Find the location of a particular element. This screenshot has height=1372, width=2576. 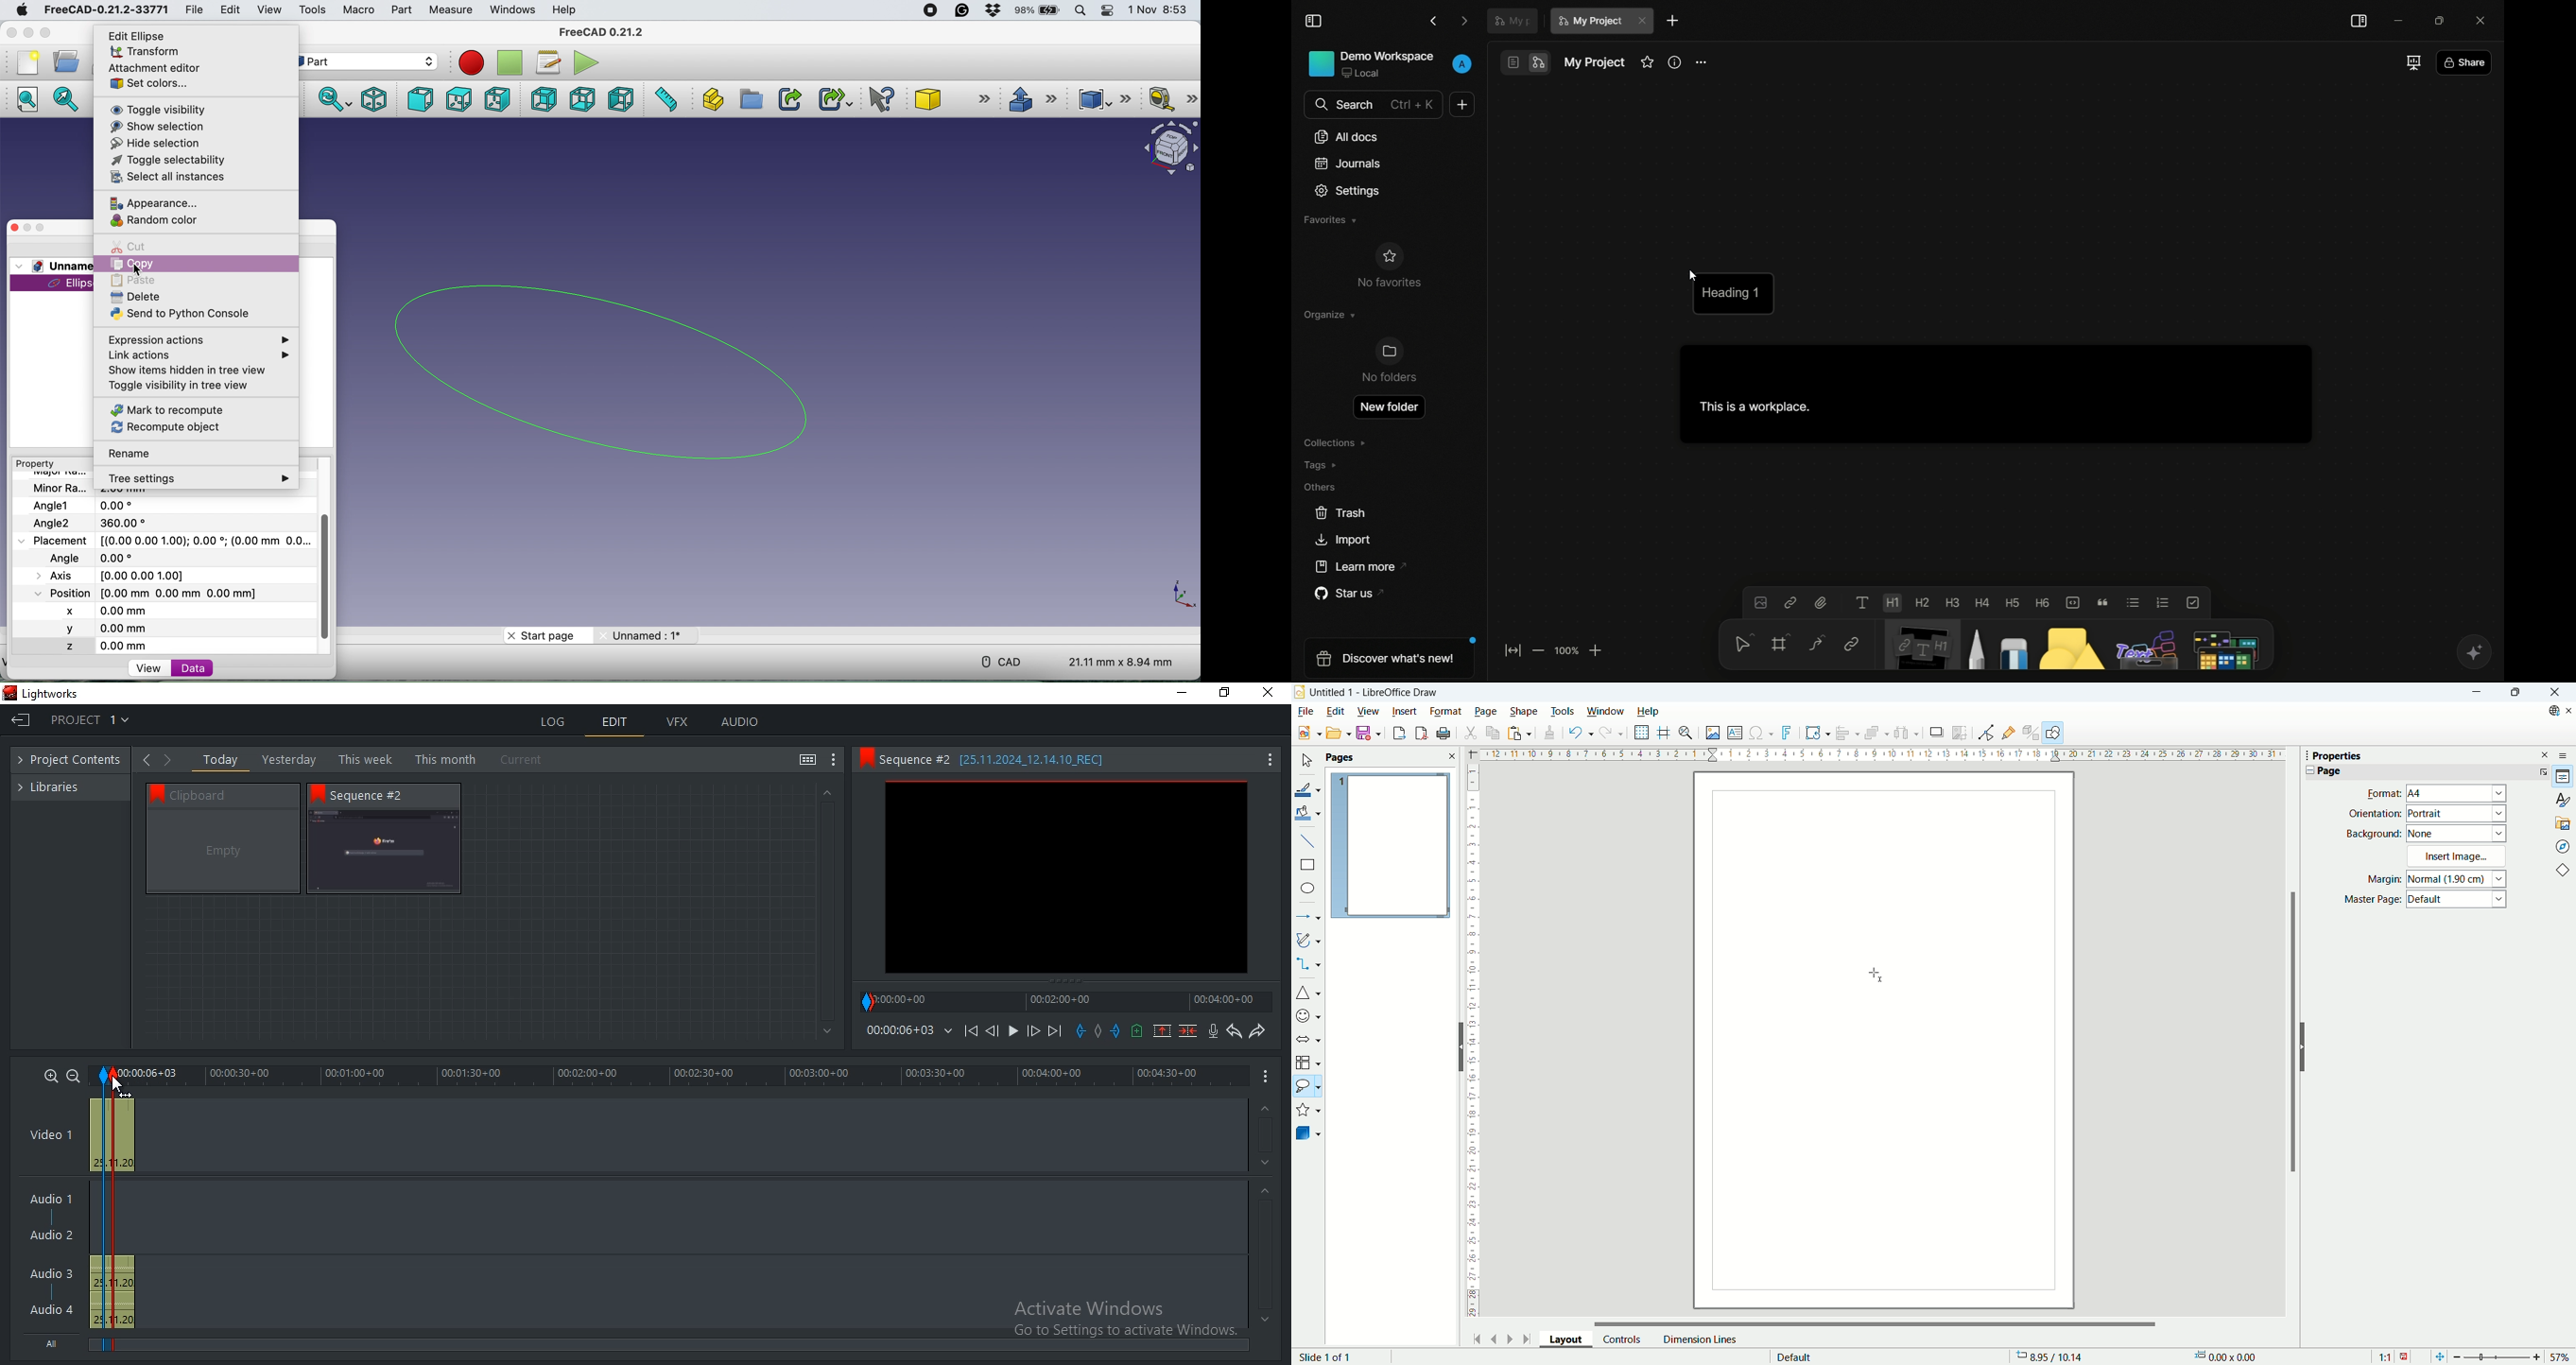

Sequence Marker is located at coordinates (102, 1211).